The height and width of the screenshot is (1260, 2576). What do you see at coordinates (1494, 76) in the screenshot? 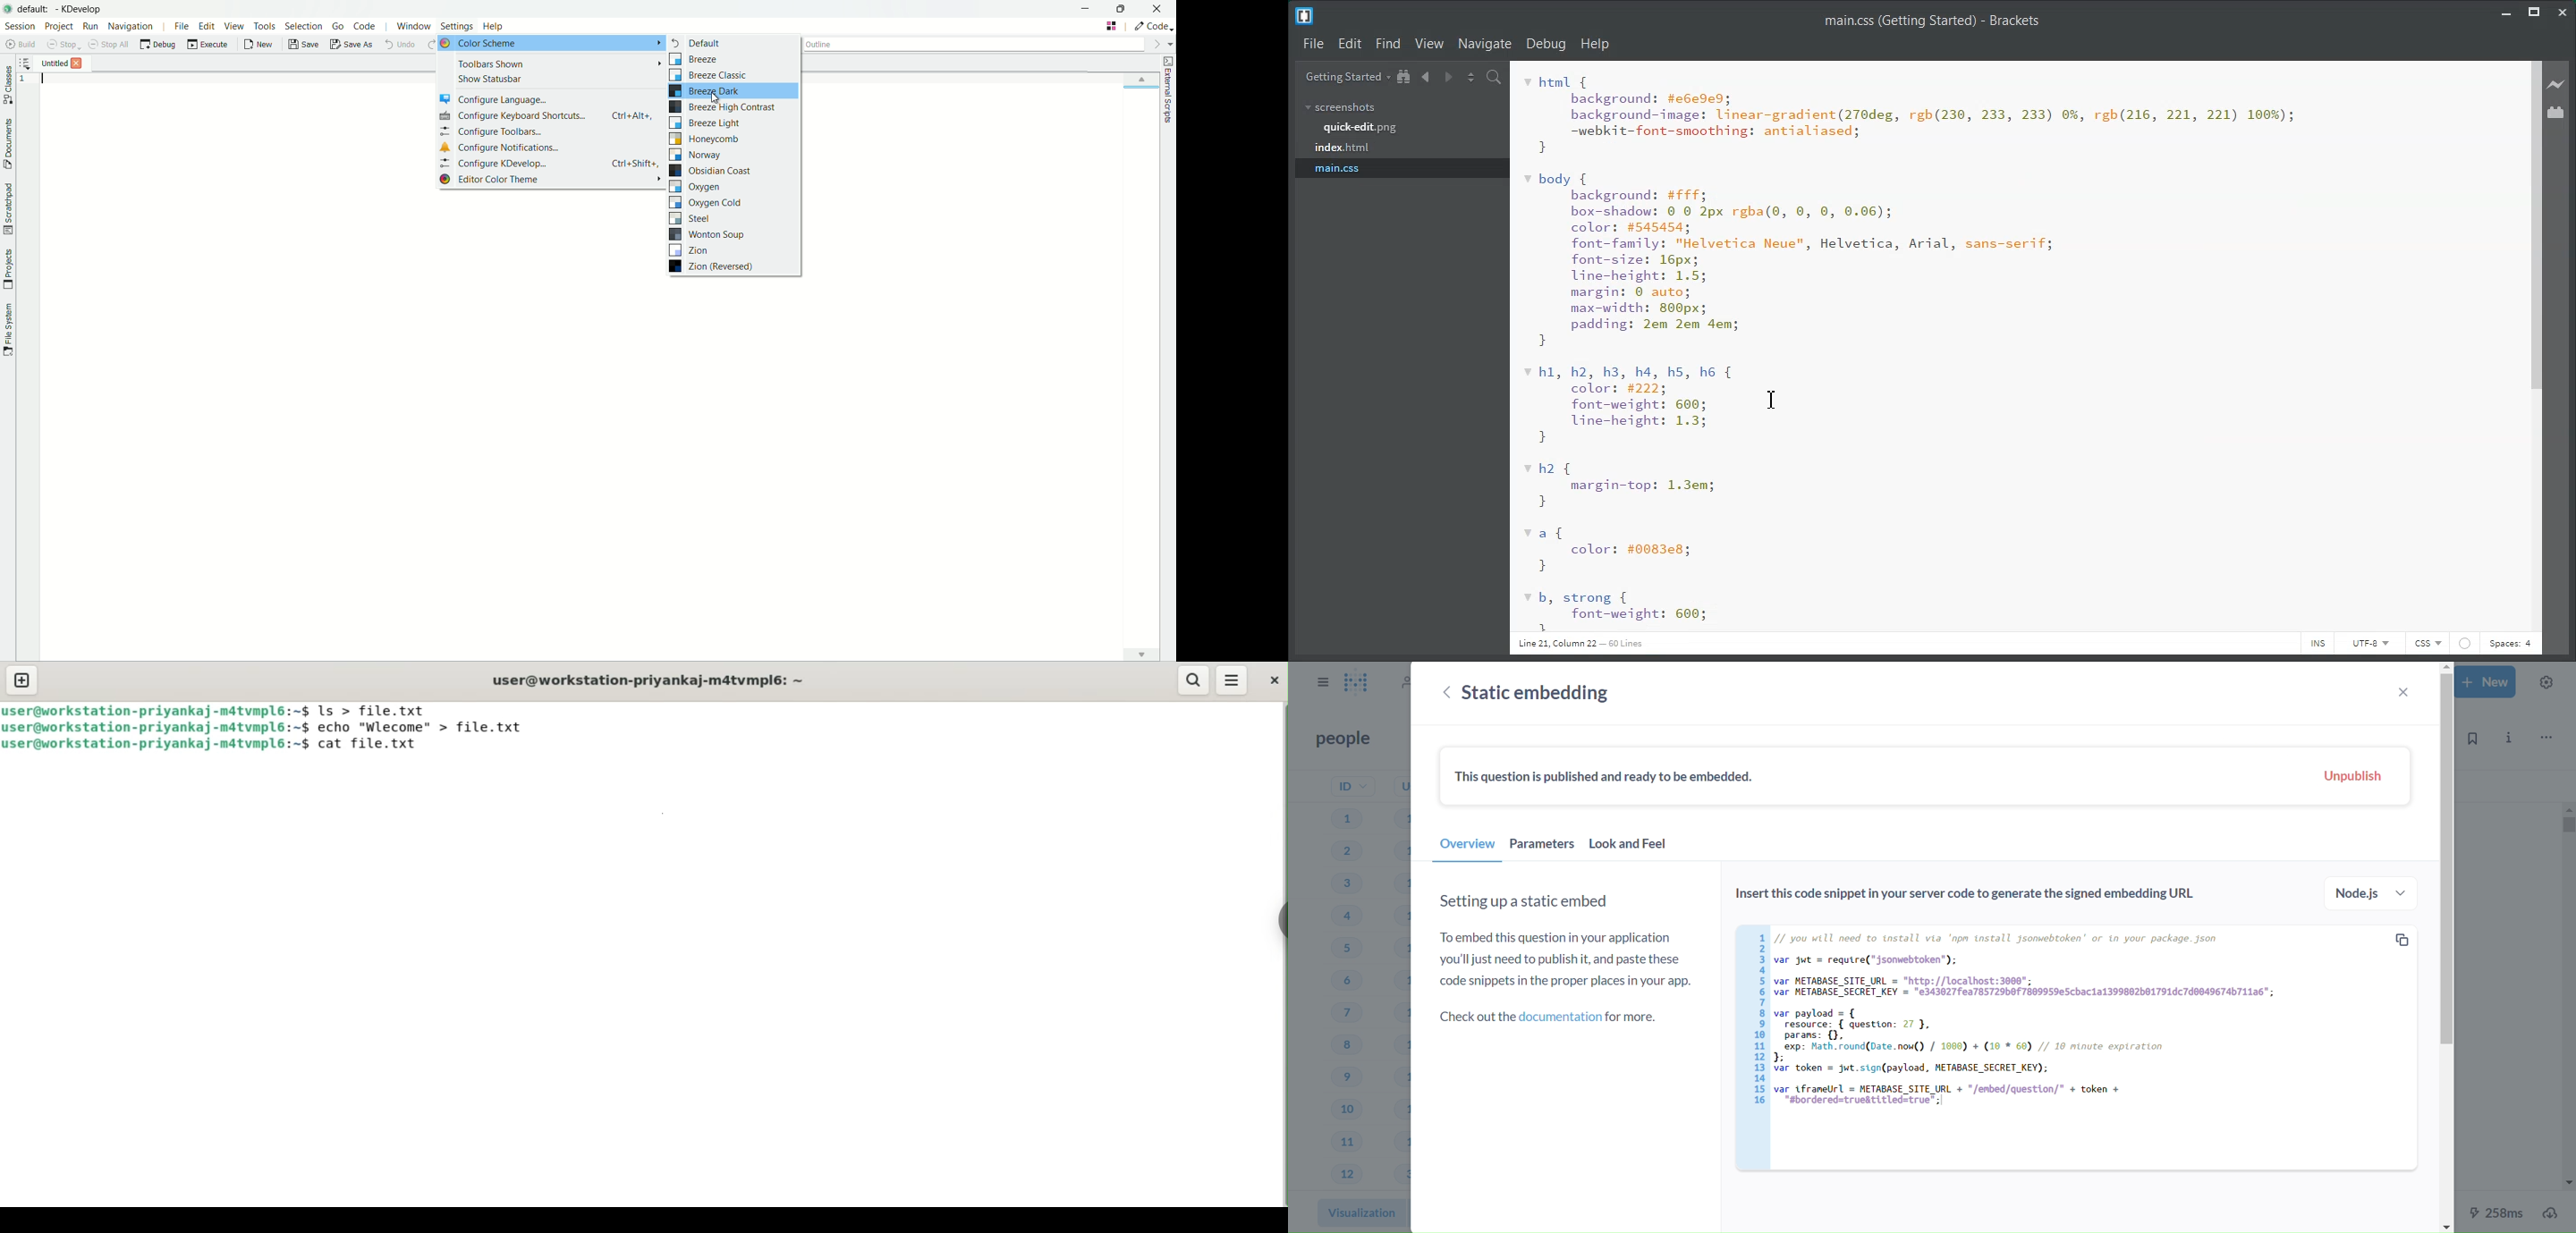
I see `Find In files` at bounding box center [1494, 76].